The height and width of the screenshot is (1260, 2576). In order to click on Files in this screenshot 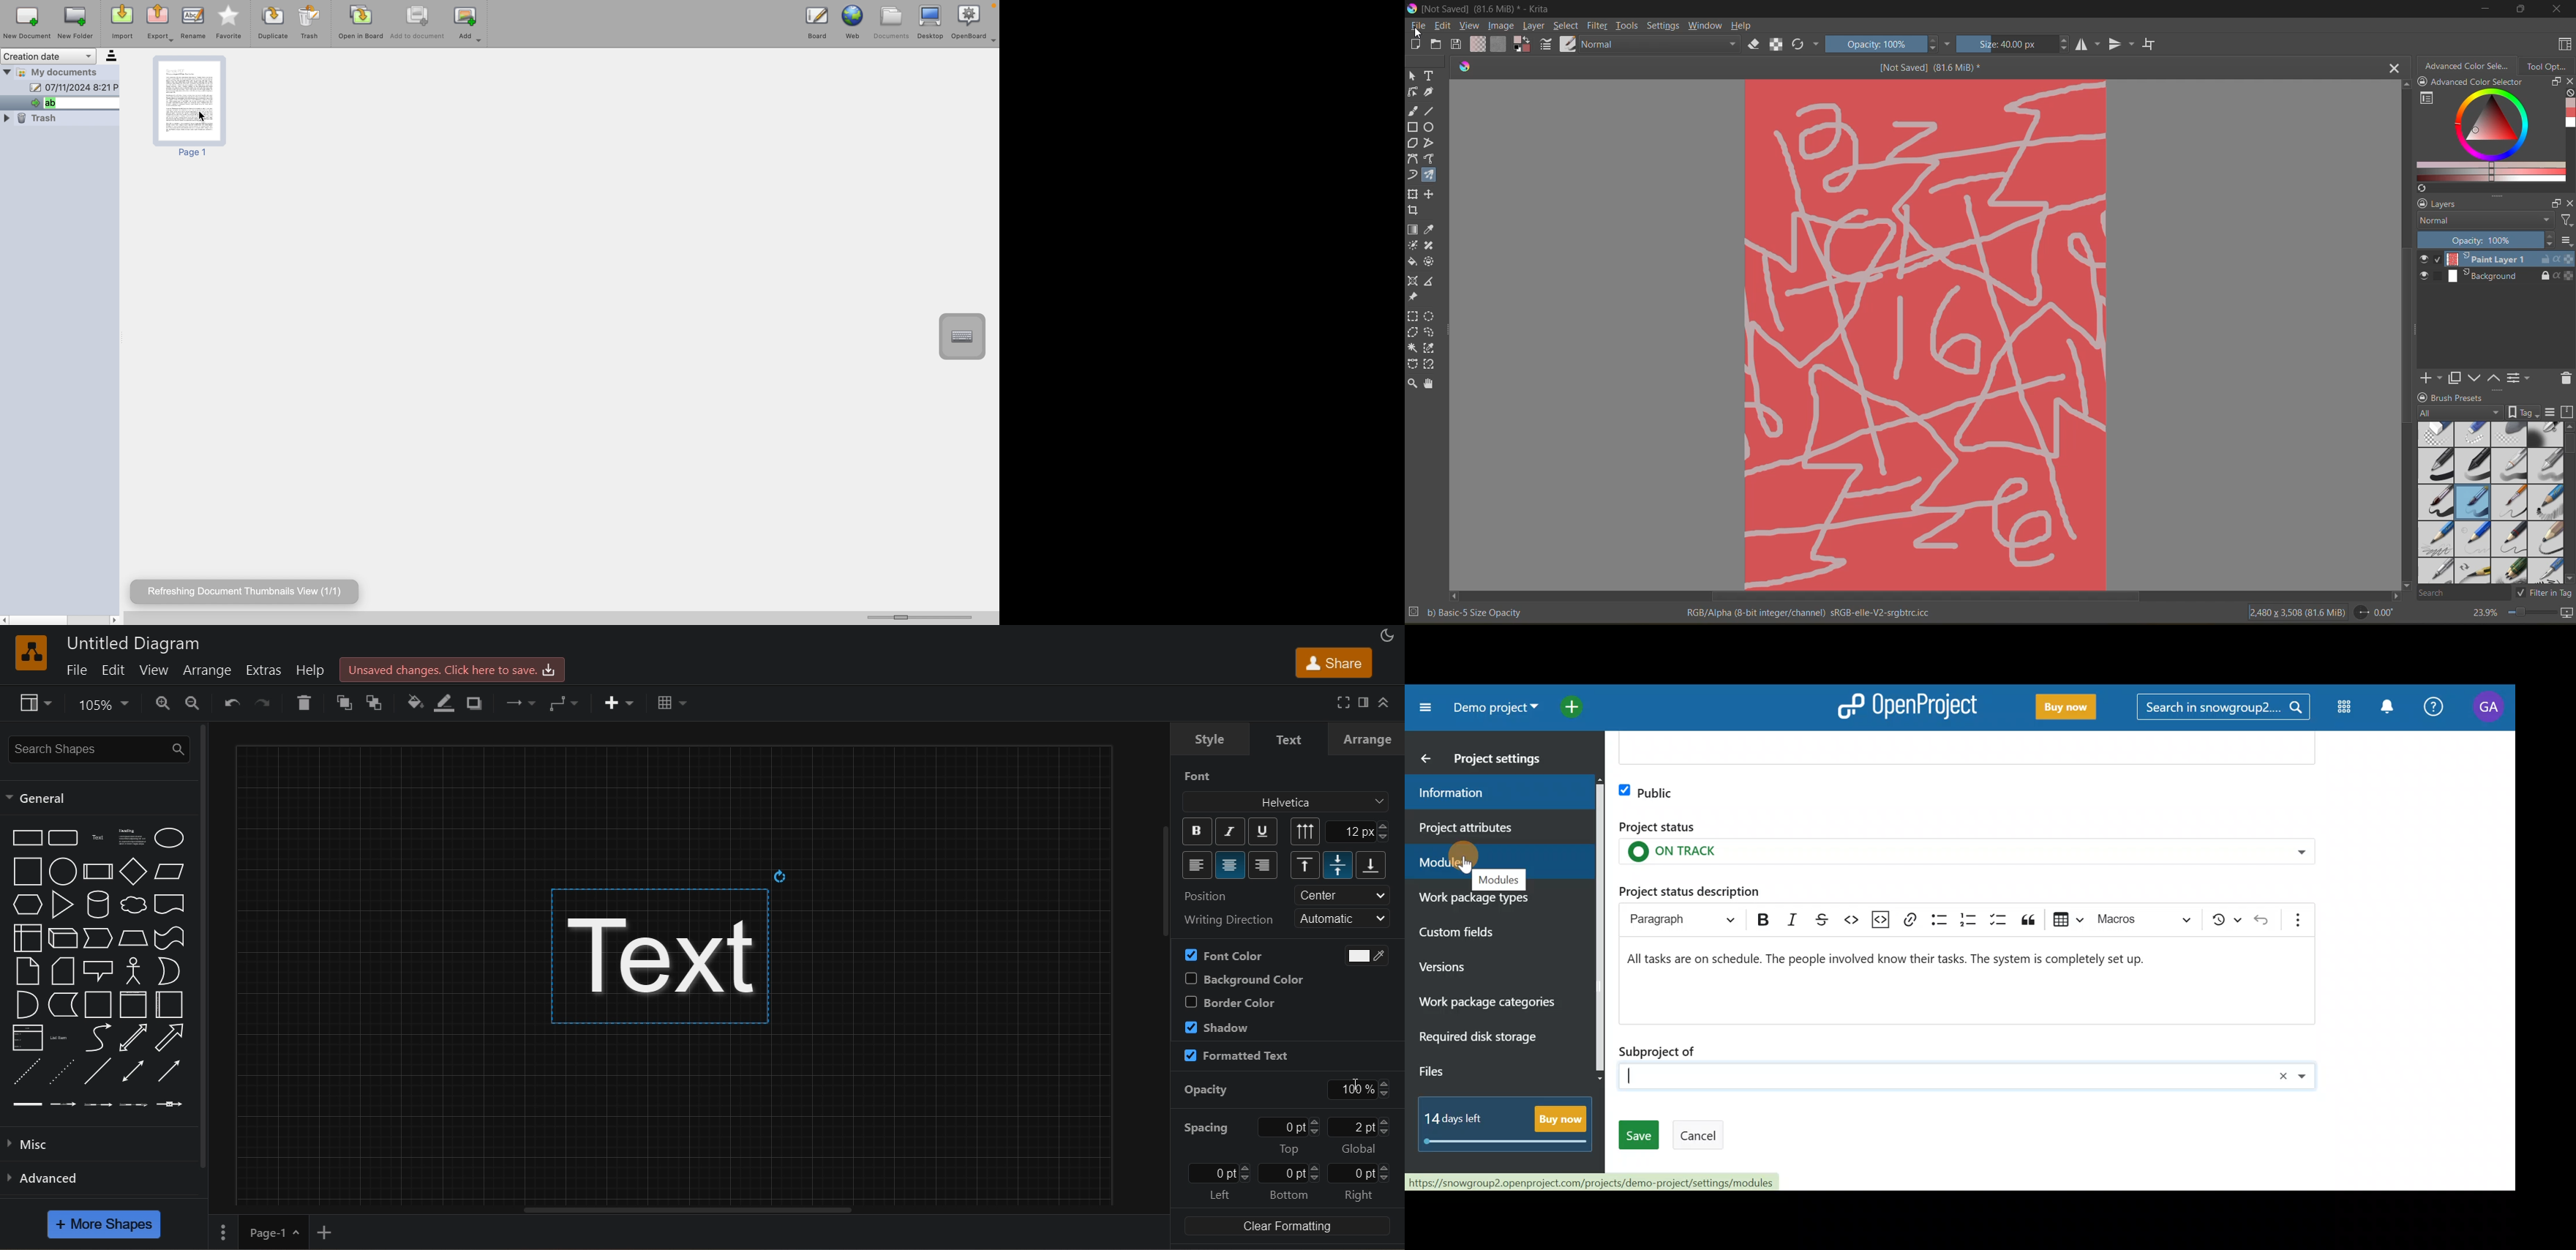, I will do `click(1465, 1073)`.